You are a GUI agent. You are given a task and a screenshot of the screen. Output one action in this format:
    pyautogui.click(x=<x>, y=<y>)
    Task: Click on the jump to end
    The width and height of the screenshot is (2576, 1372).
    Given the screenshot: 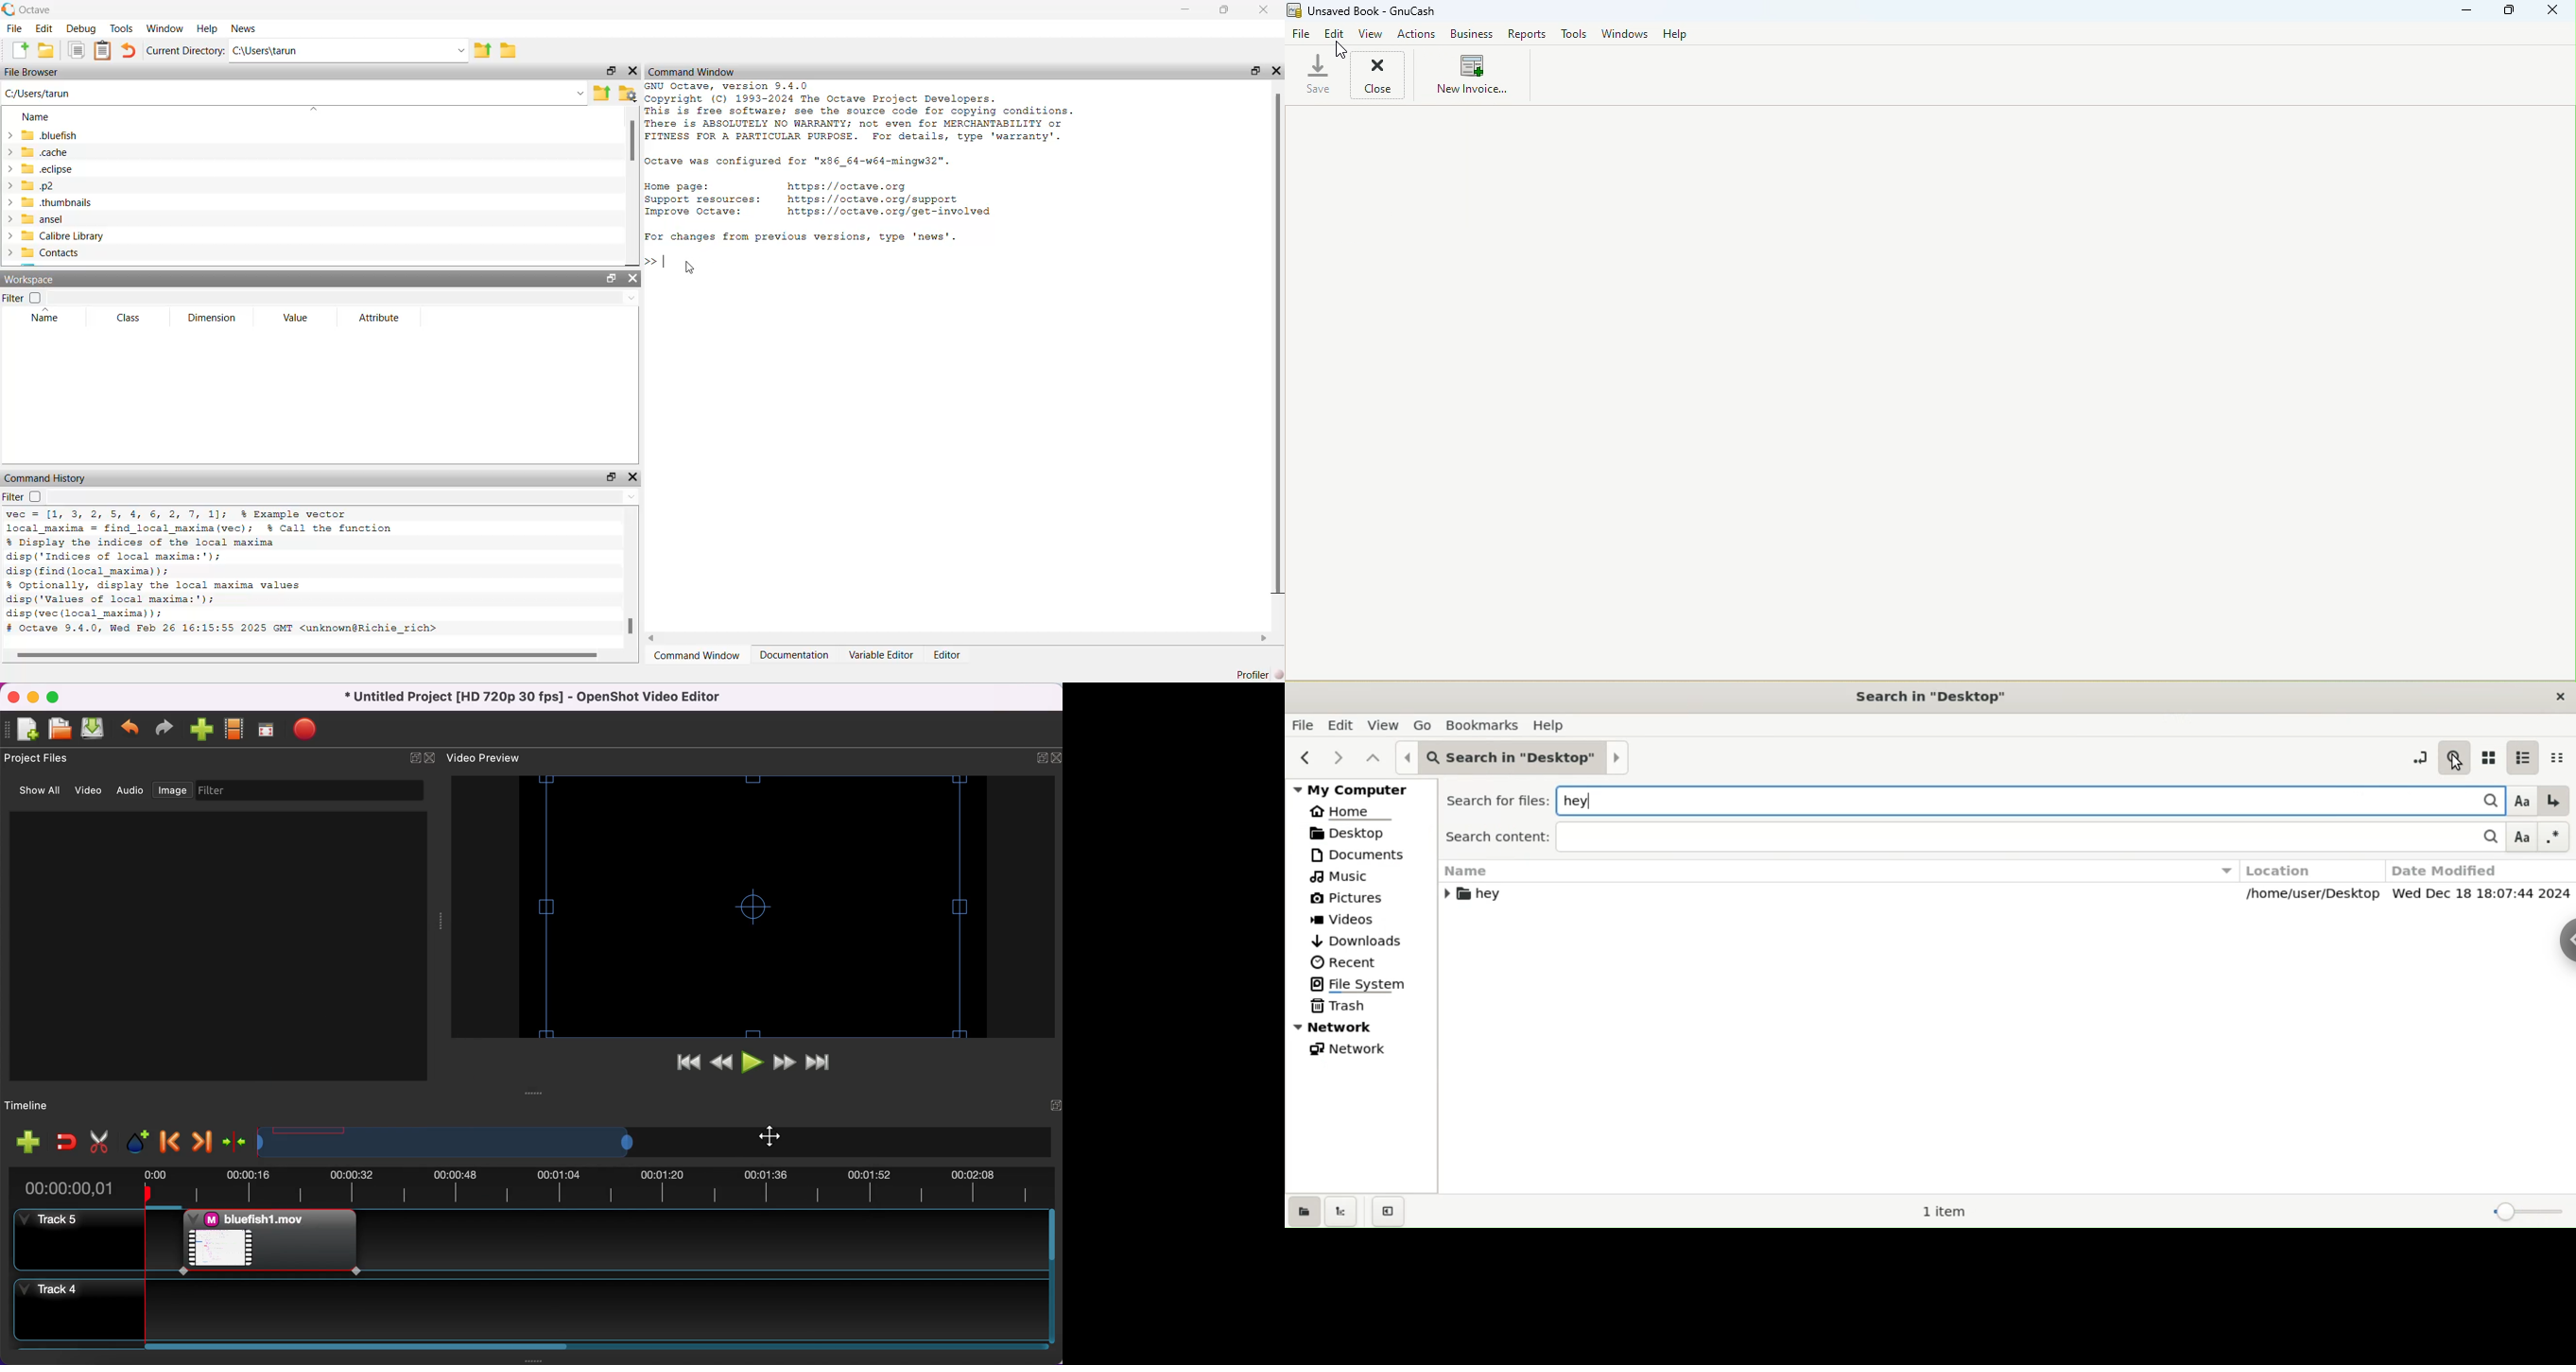 What is the action you would take?
    pyautogui.click(x=825, y=1062)
    